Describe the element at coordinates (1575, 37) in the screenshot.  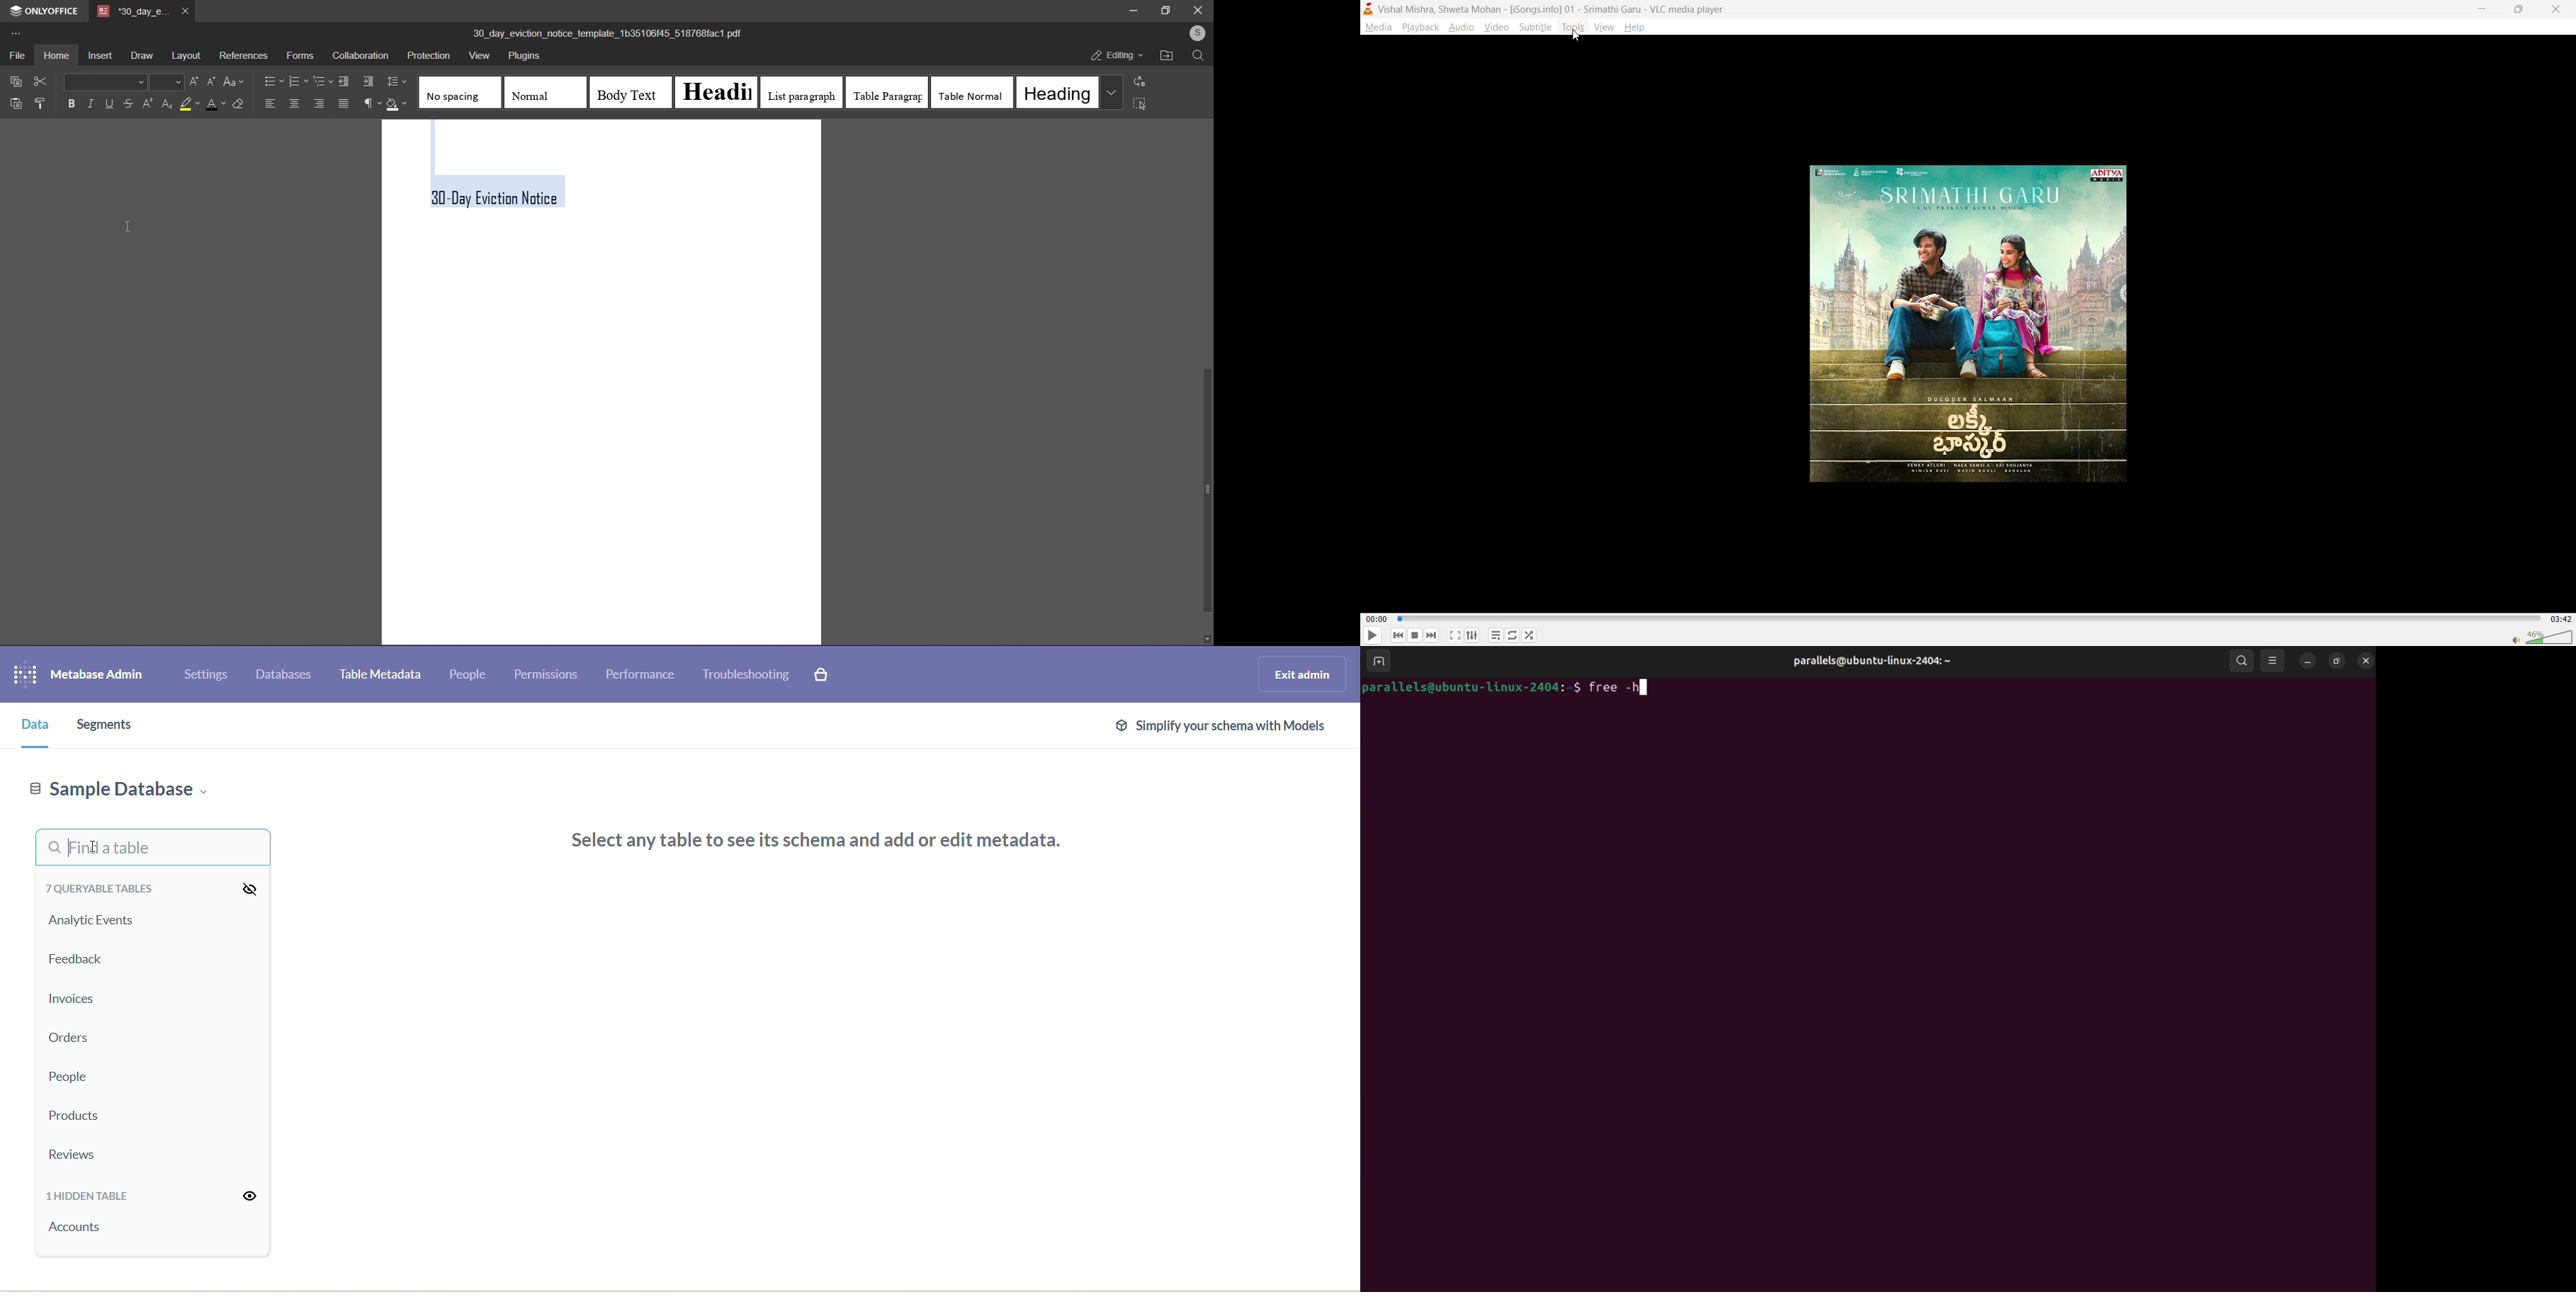
I see `cursor` at that location.